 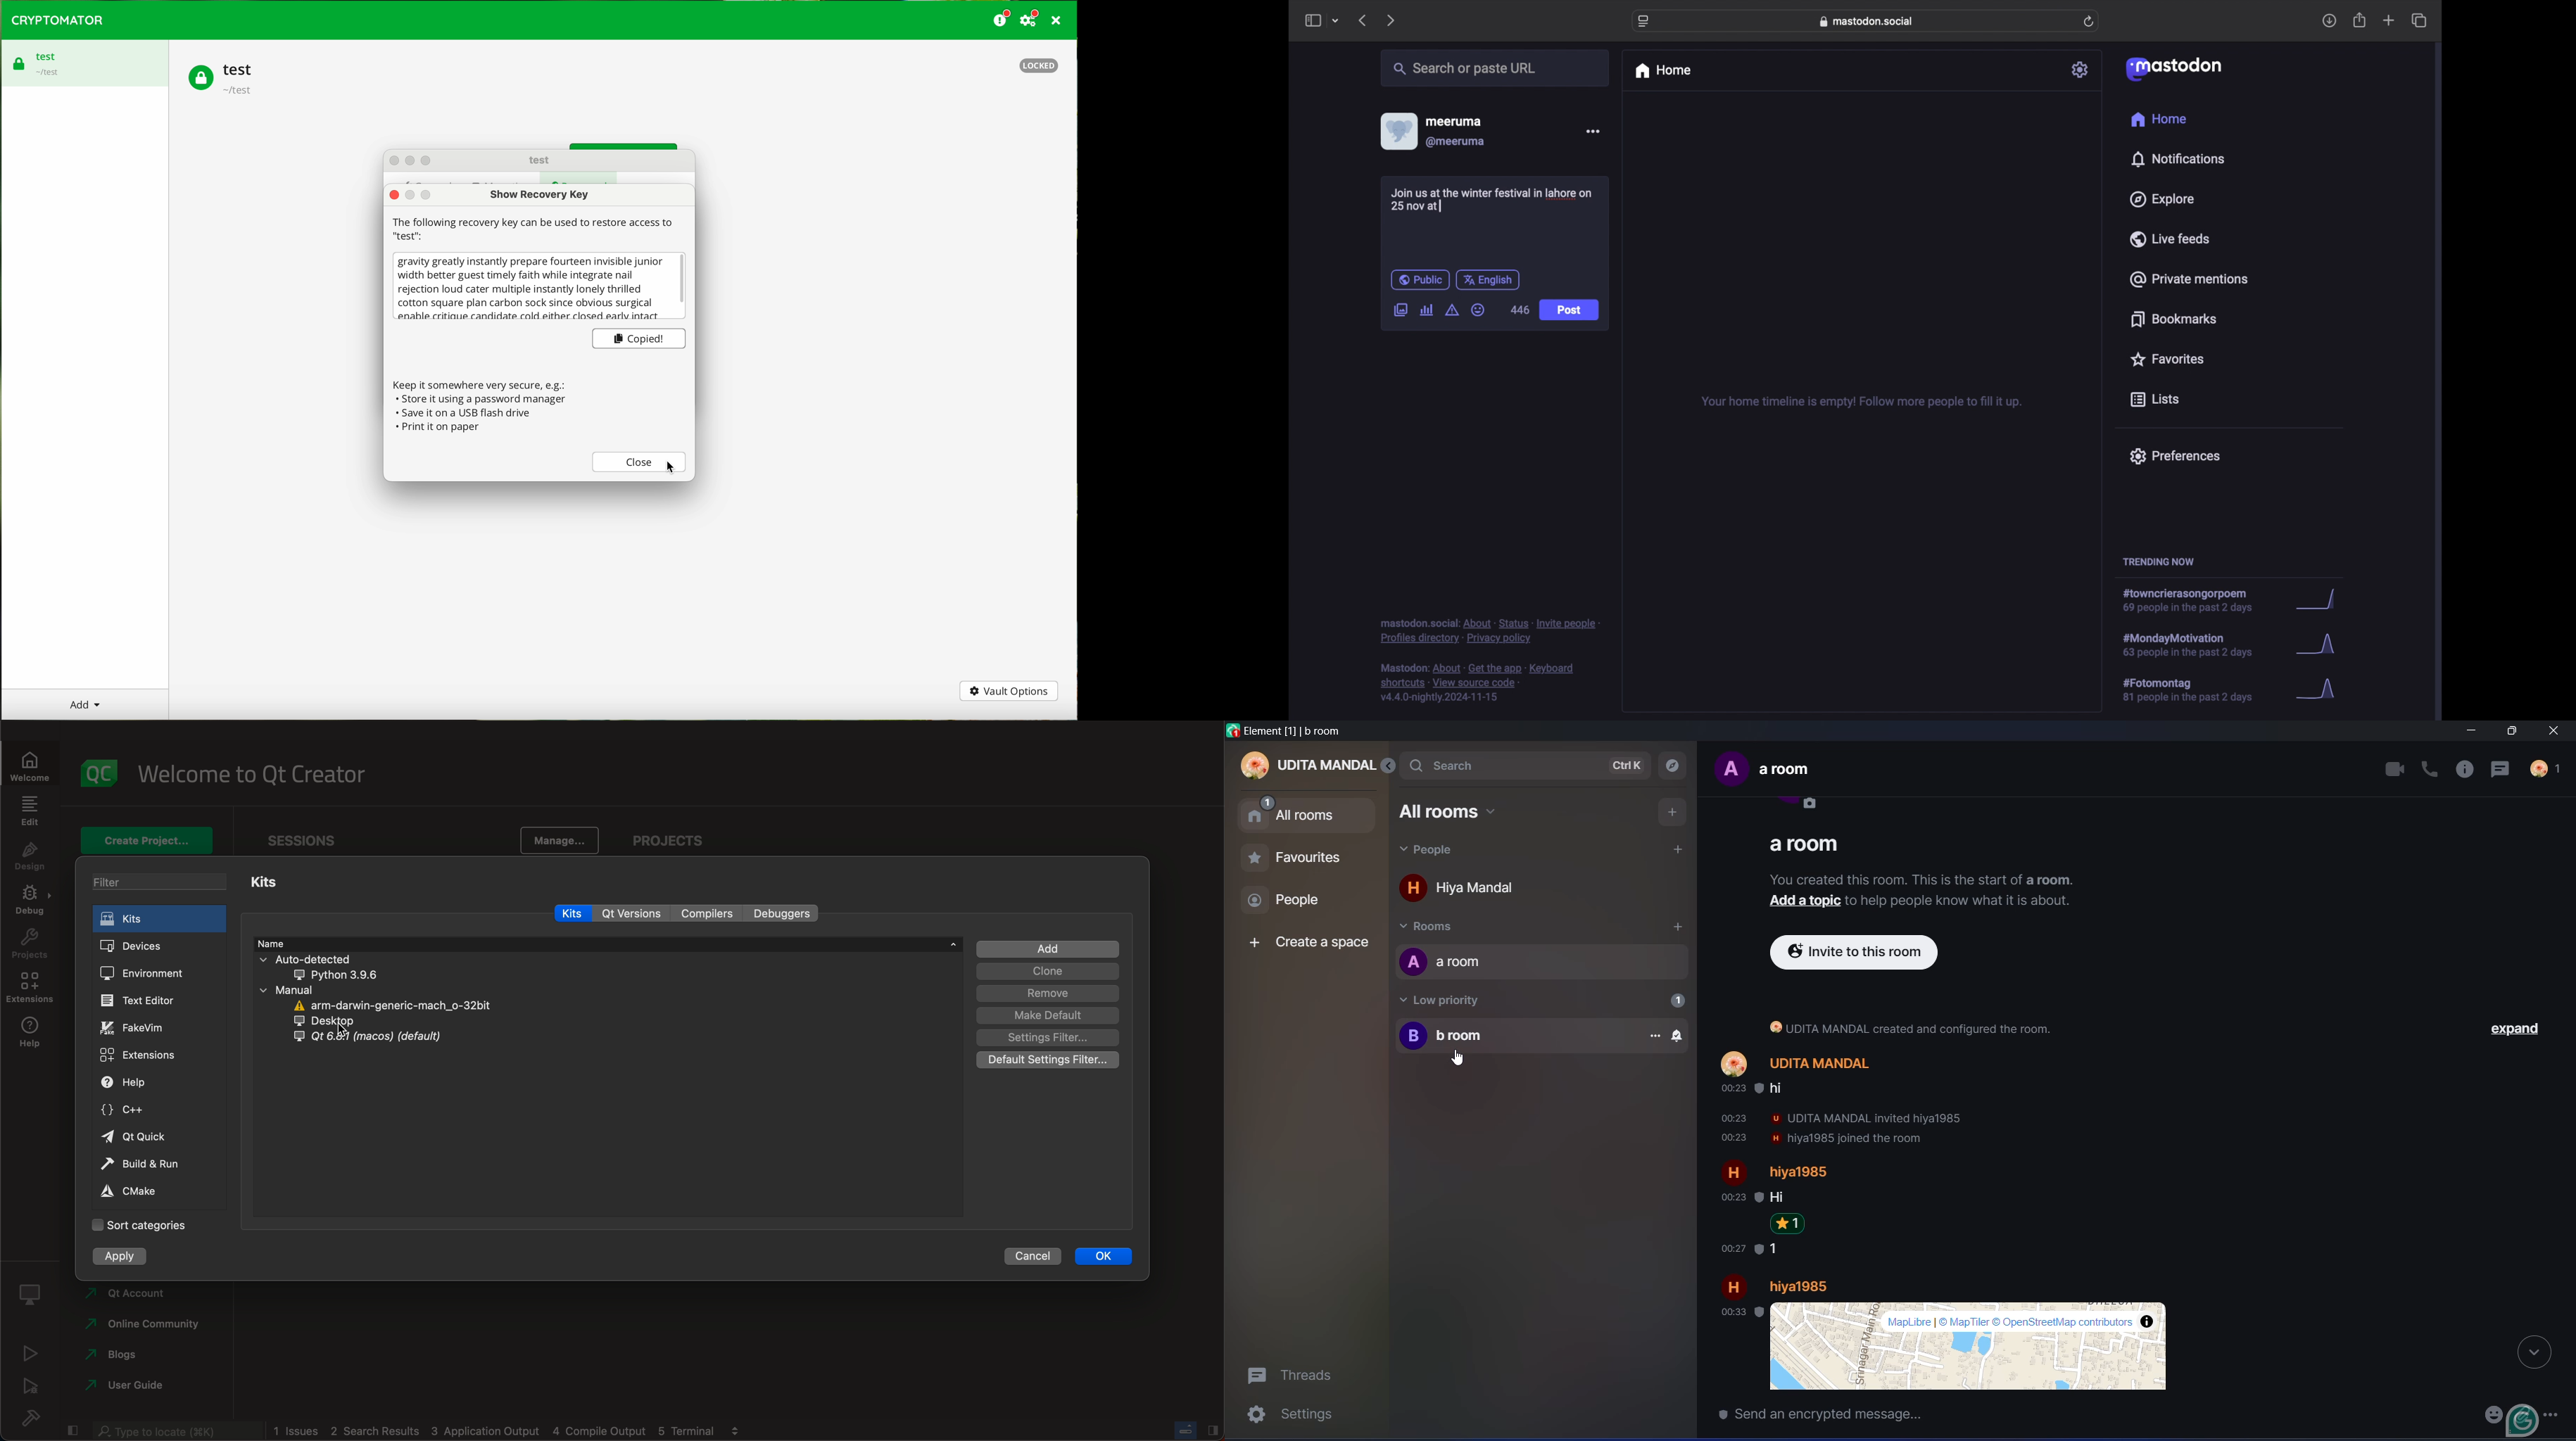 What do you see at coordinates (1111, 1256) in the screenshot?
I see `ok` at bounding box center [1111, 1256].